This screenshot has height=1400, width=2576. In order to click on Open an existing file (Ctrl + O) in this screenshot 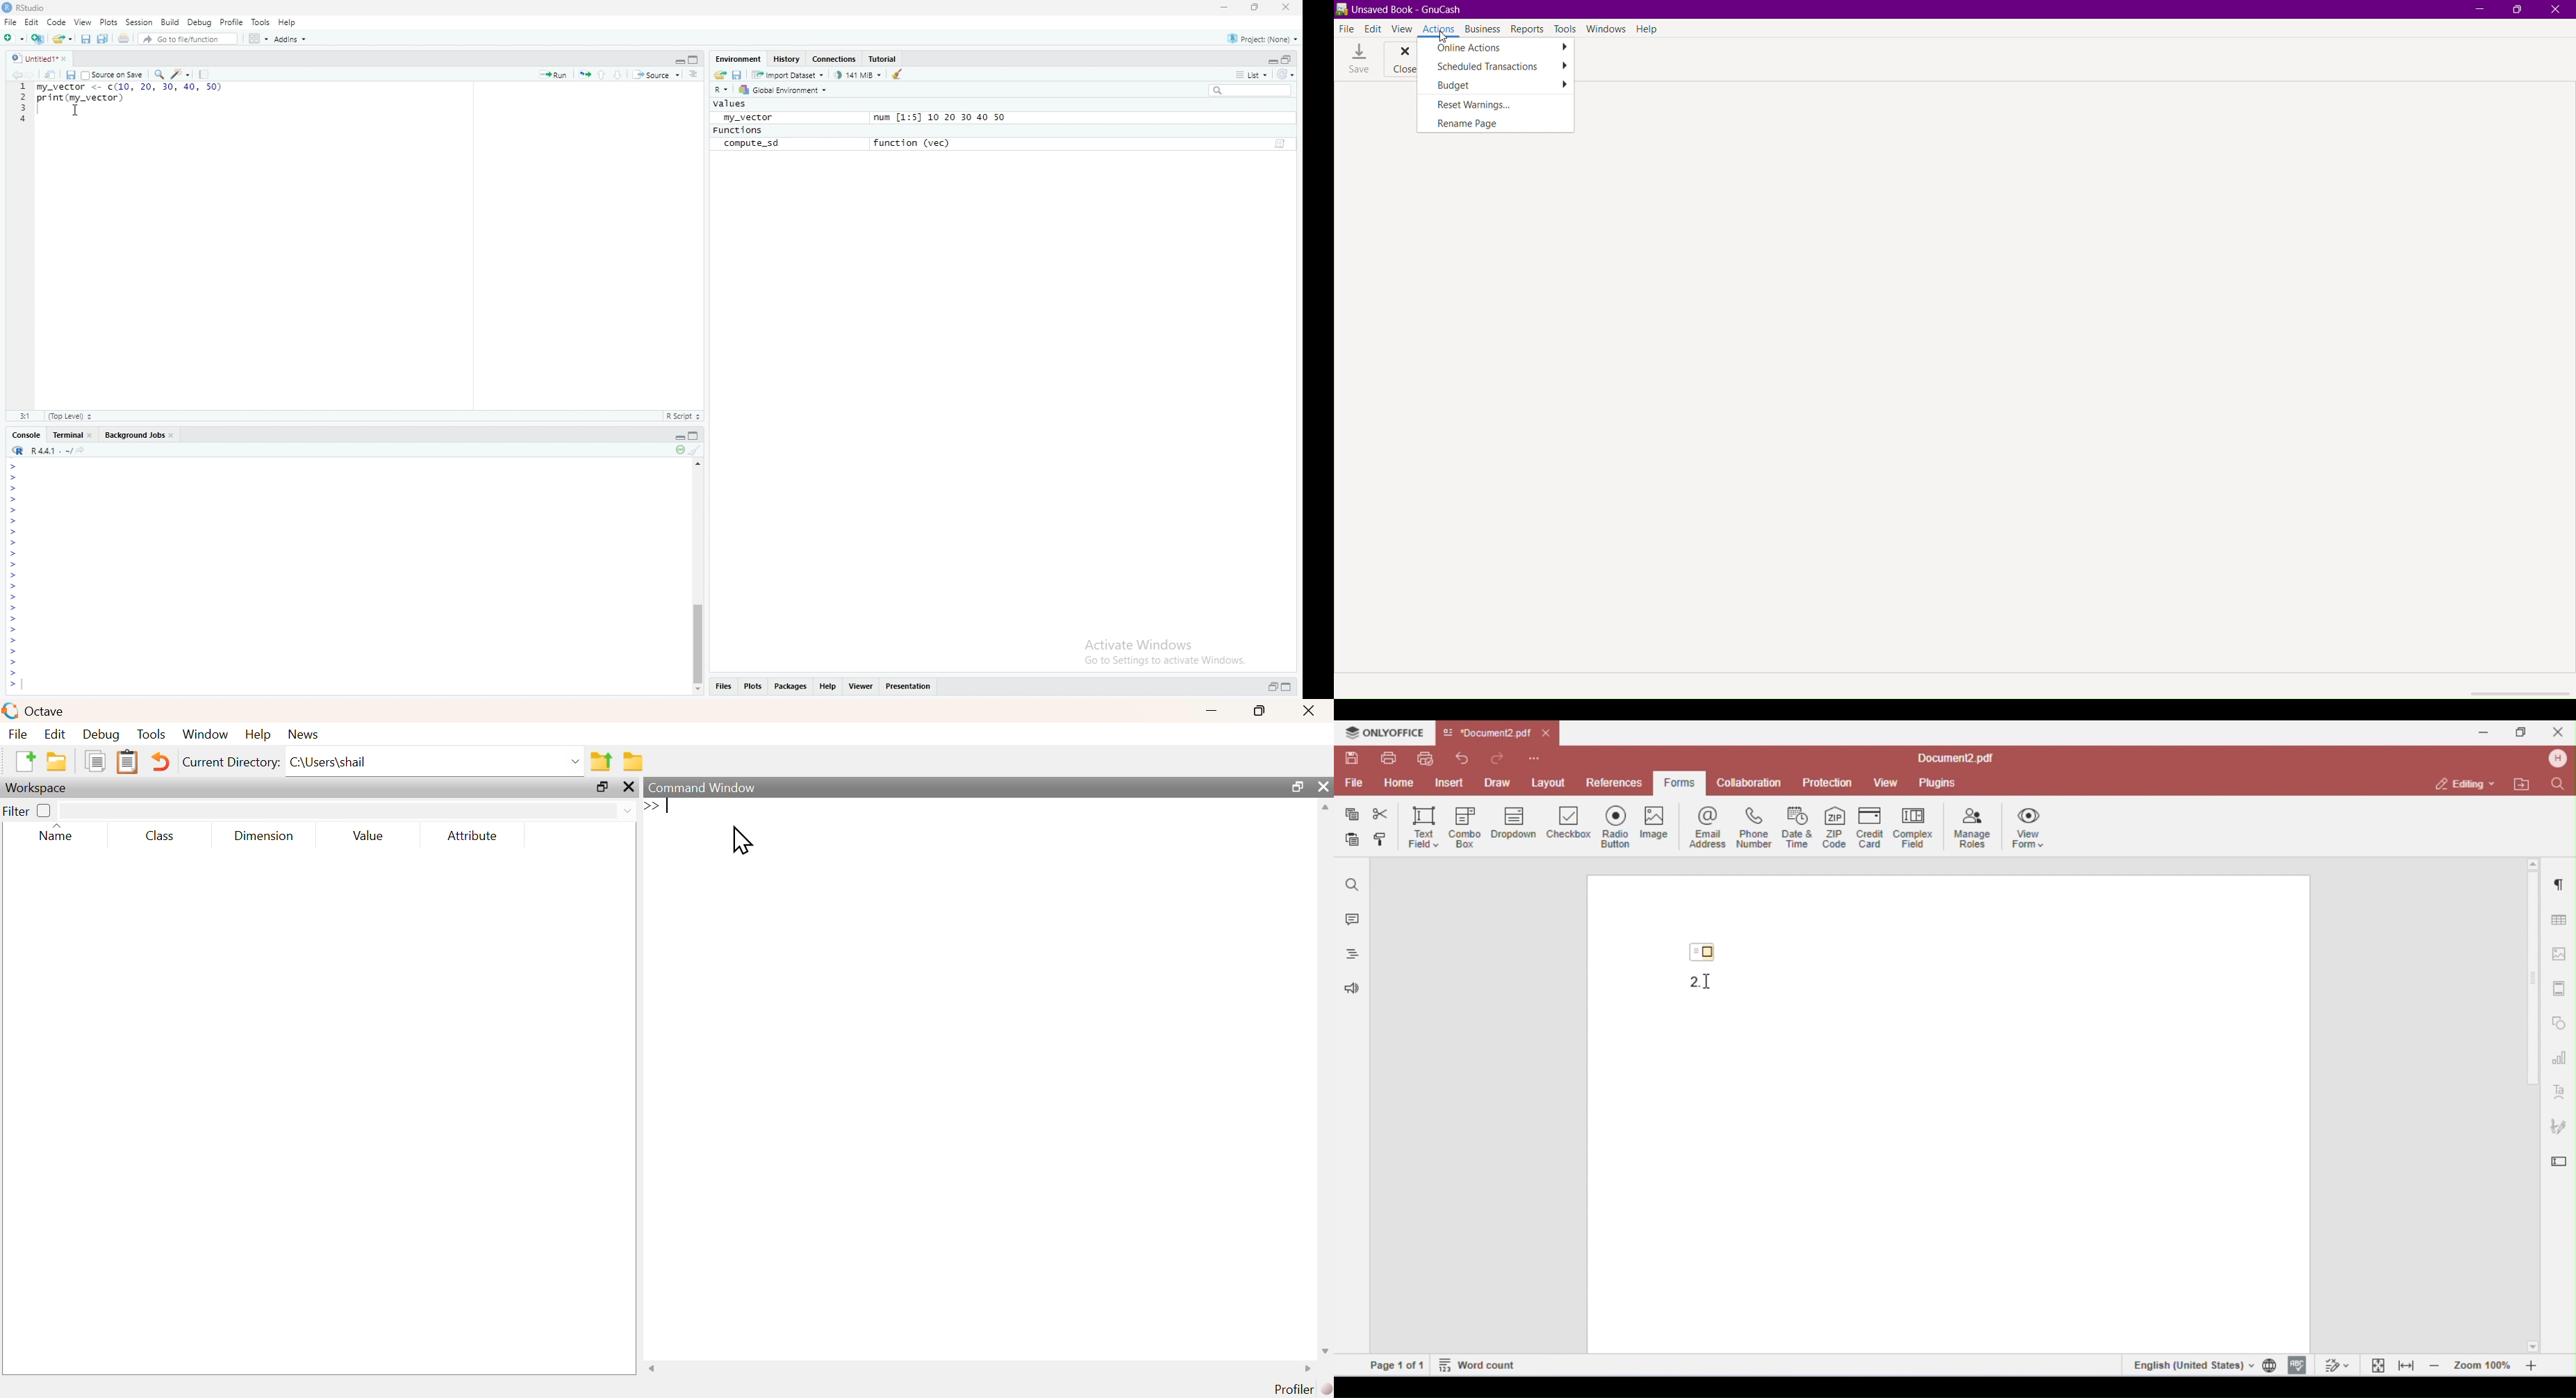, I will do `click(62, 38)`.